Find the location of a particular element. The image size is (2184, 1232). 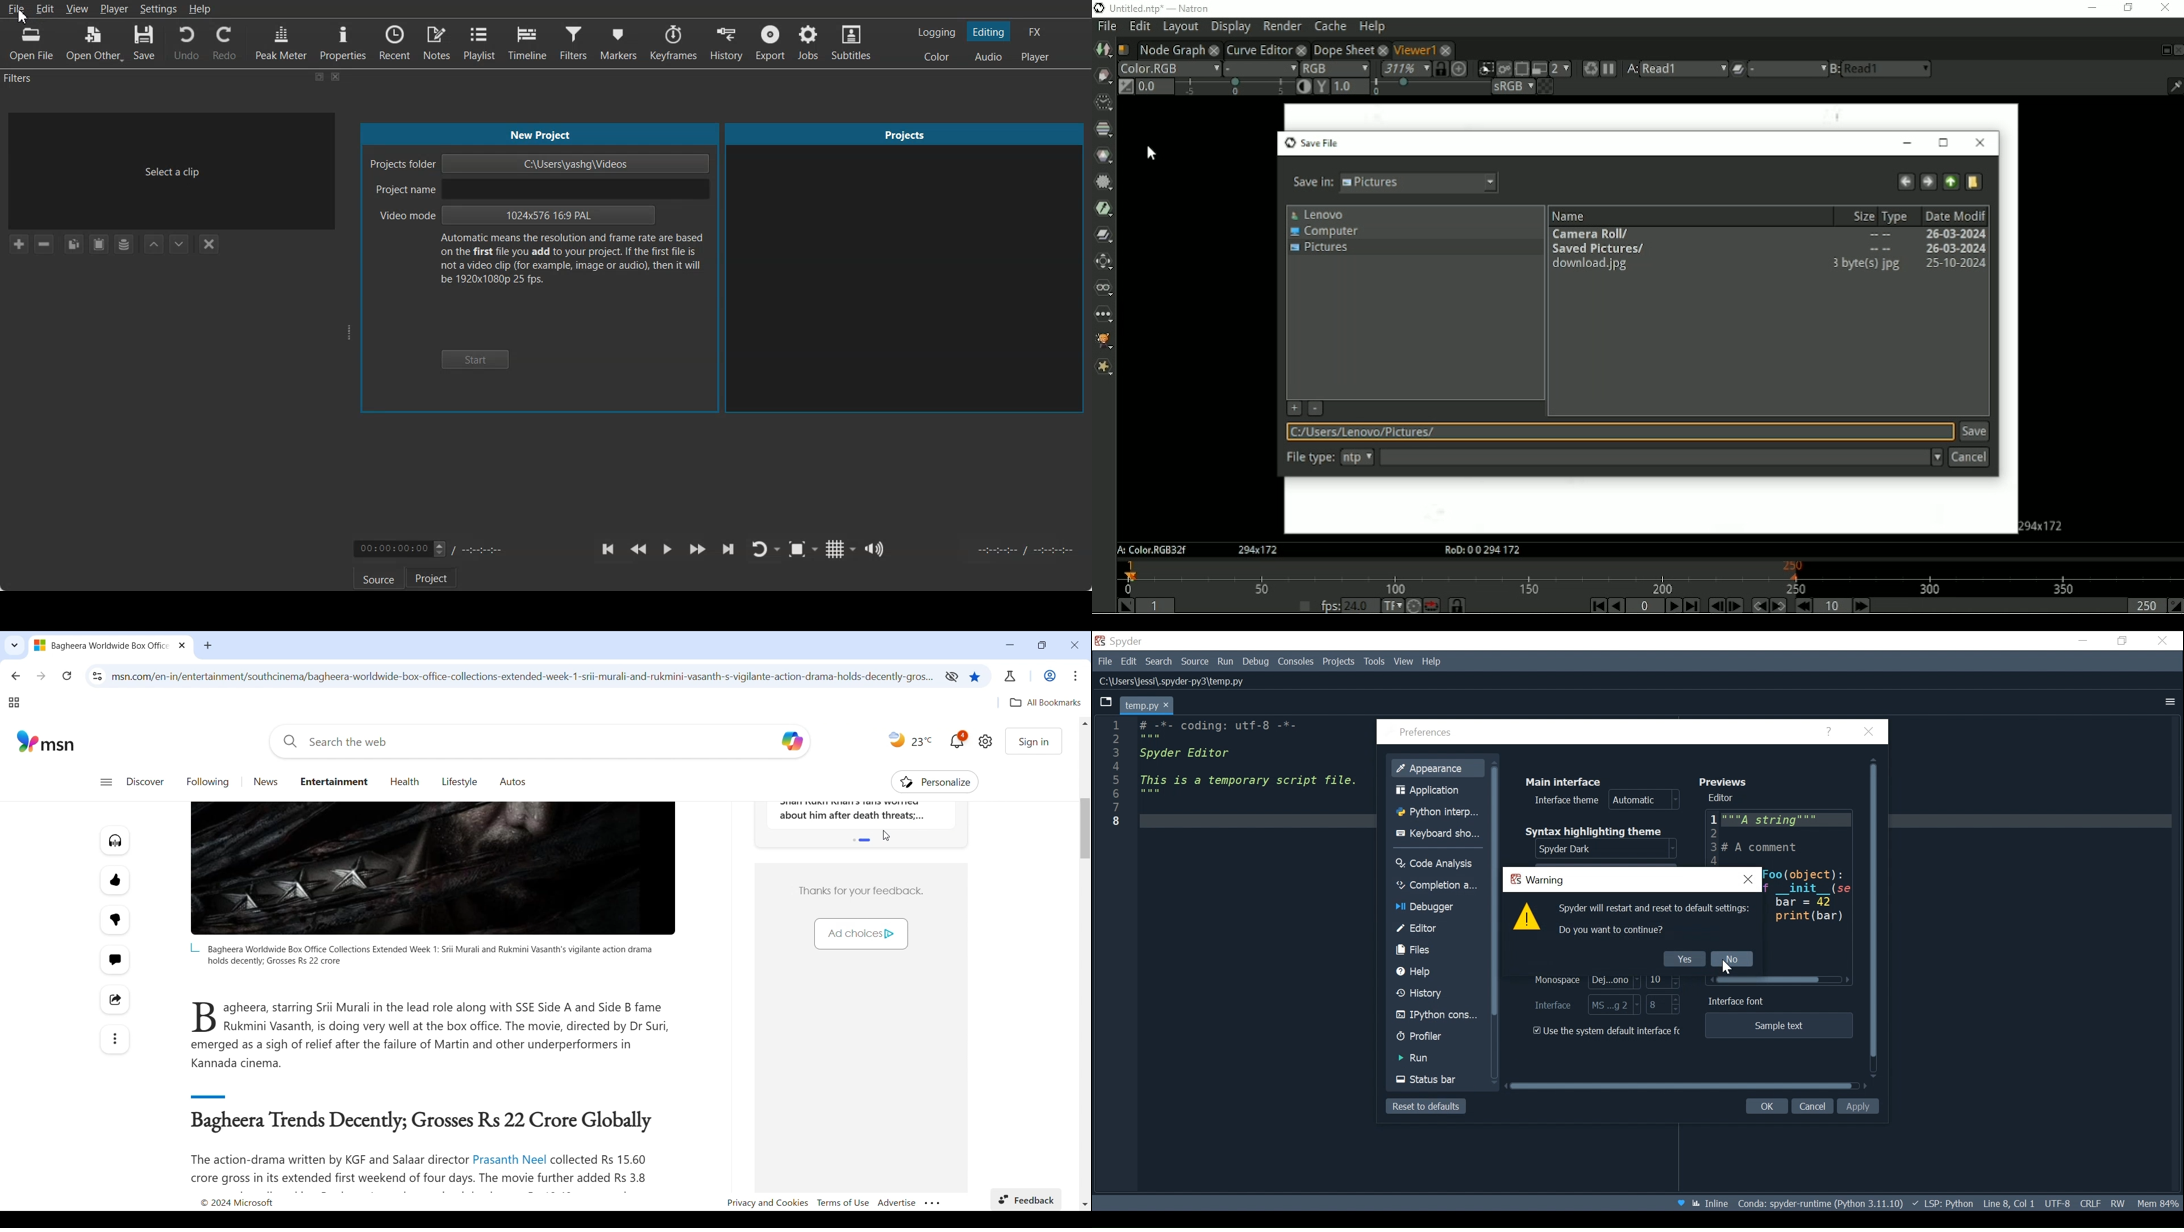

File is located at coordinates (1105, 662).